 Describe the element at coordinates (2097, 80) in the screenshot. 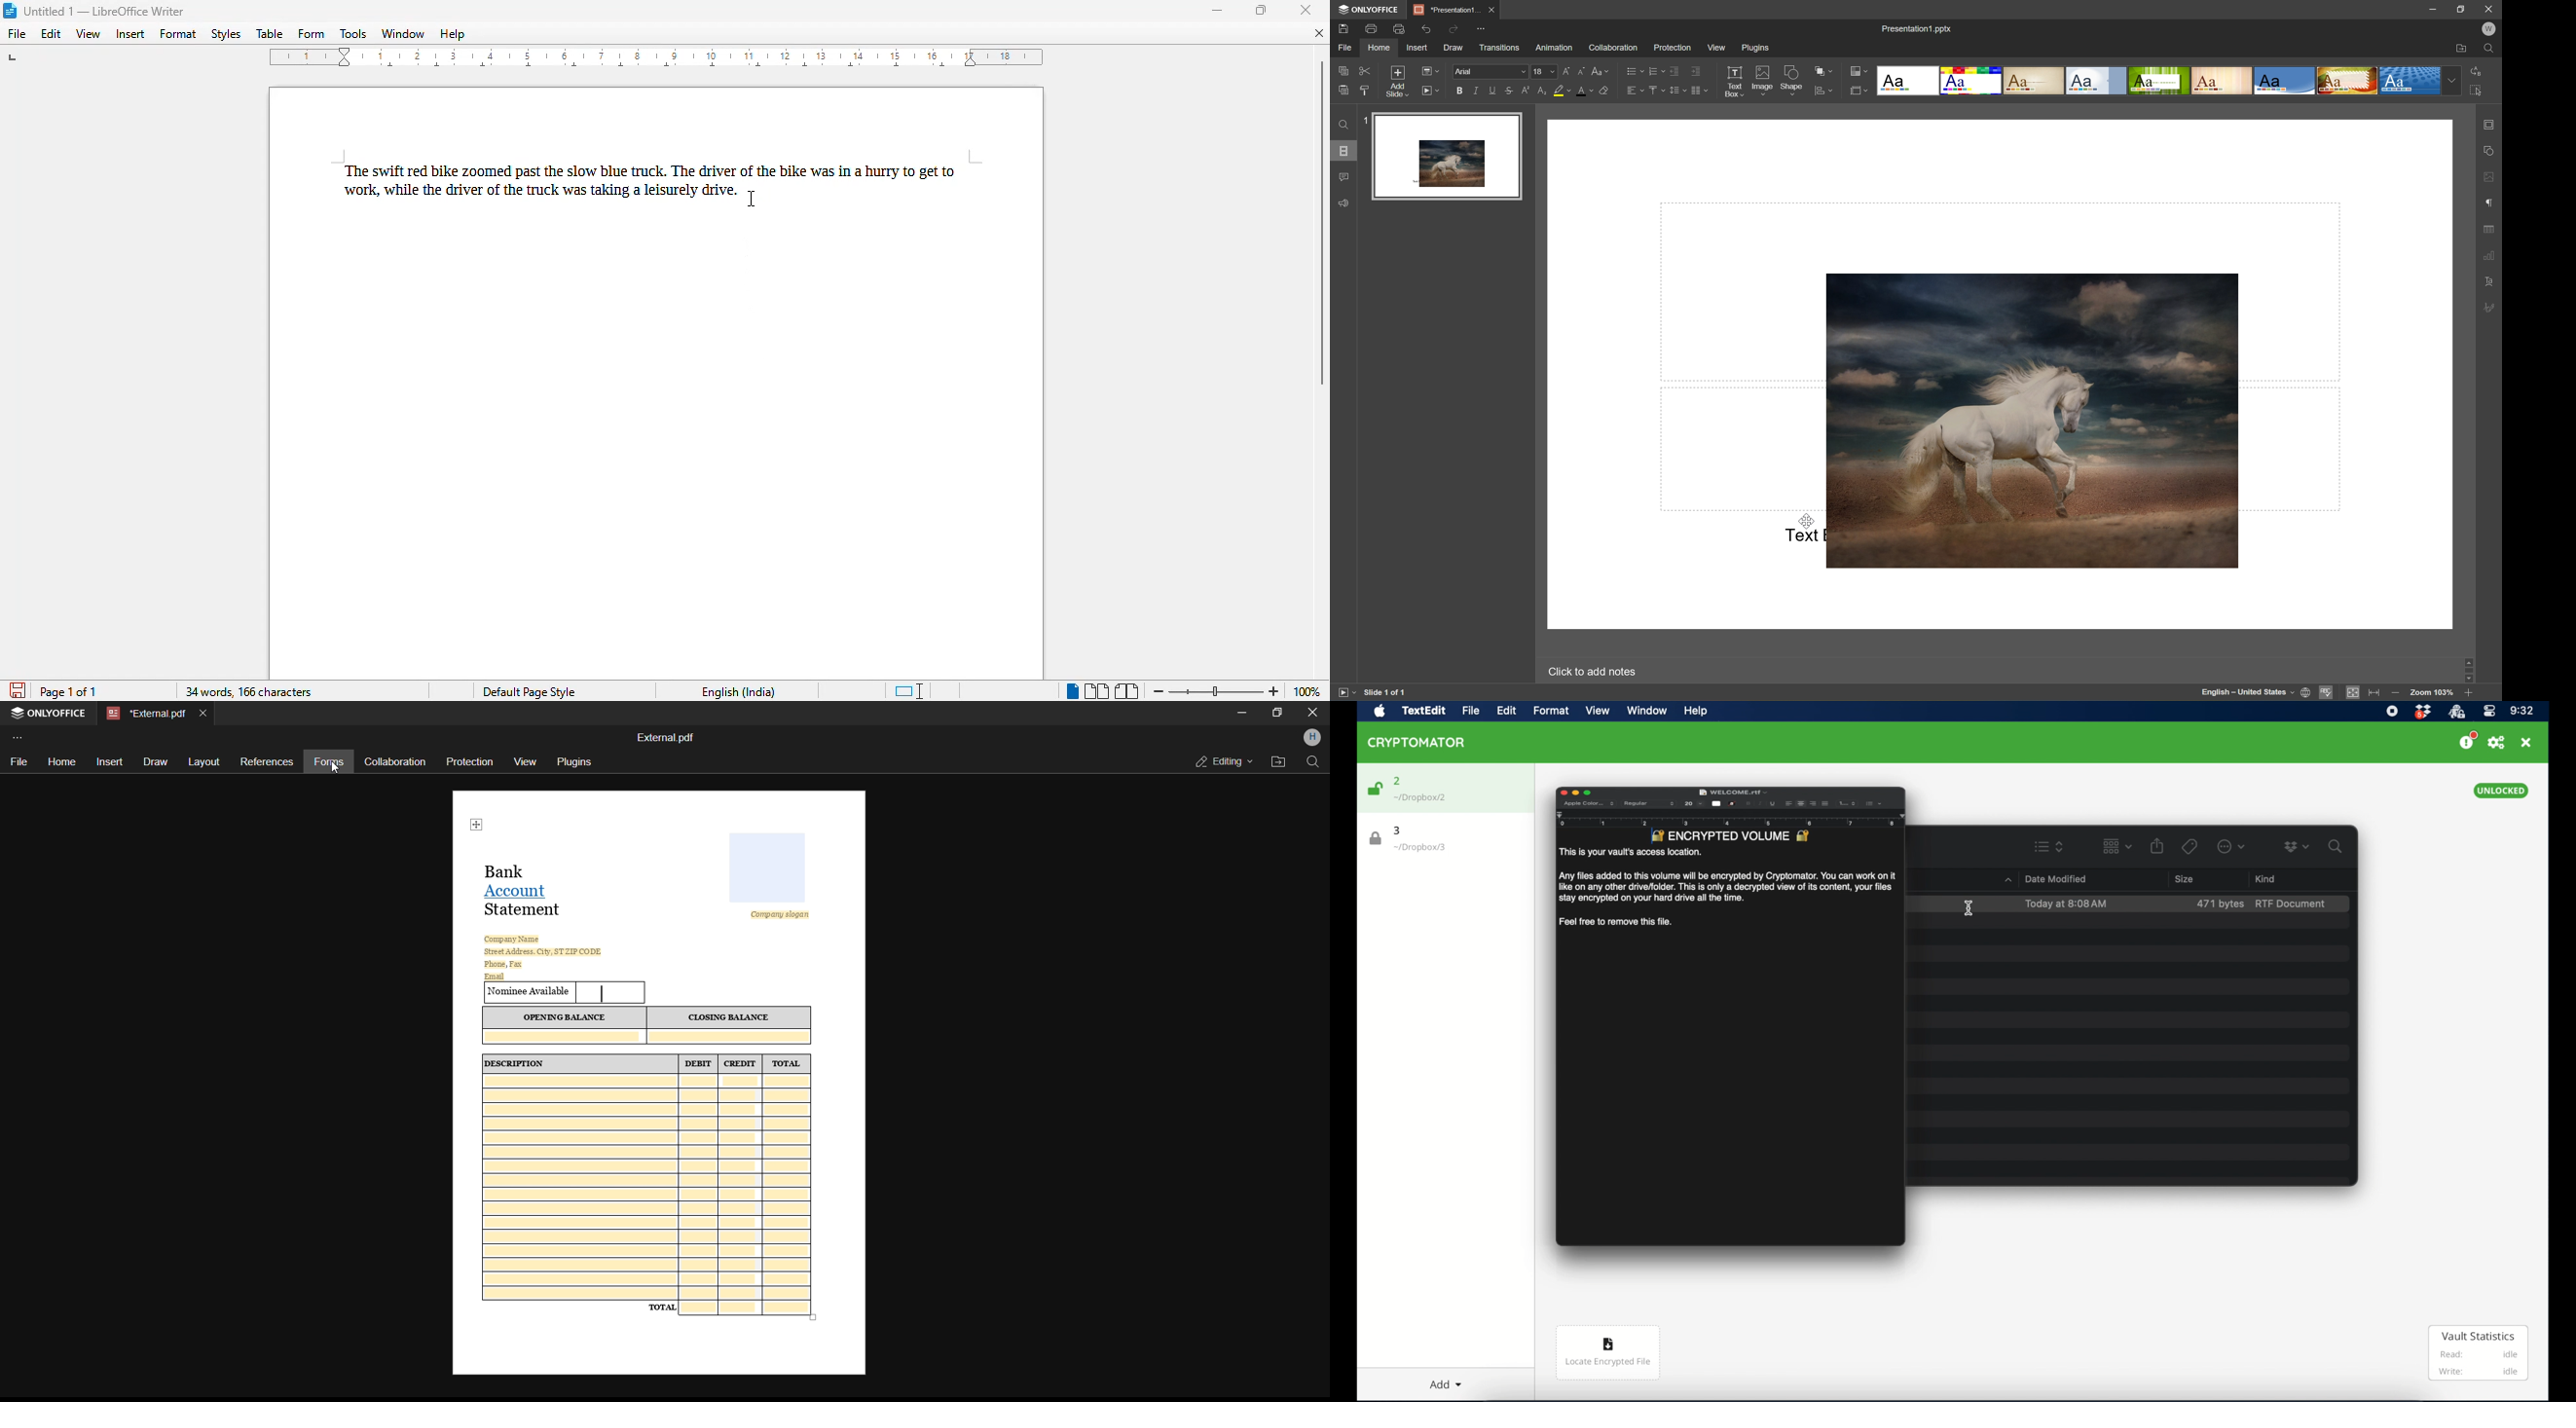

I see `Official` at that location.